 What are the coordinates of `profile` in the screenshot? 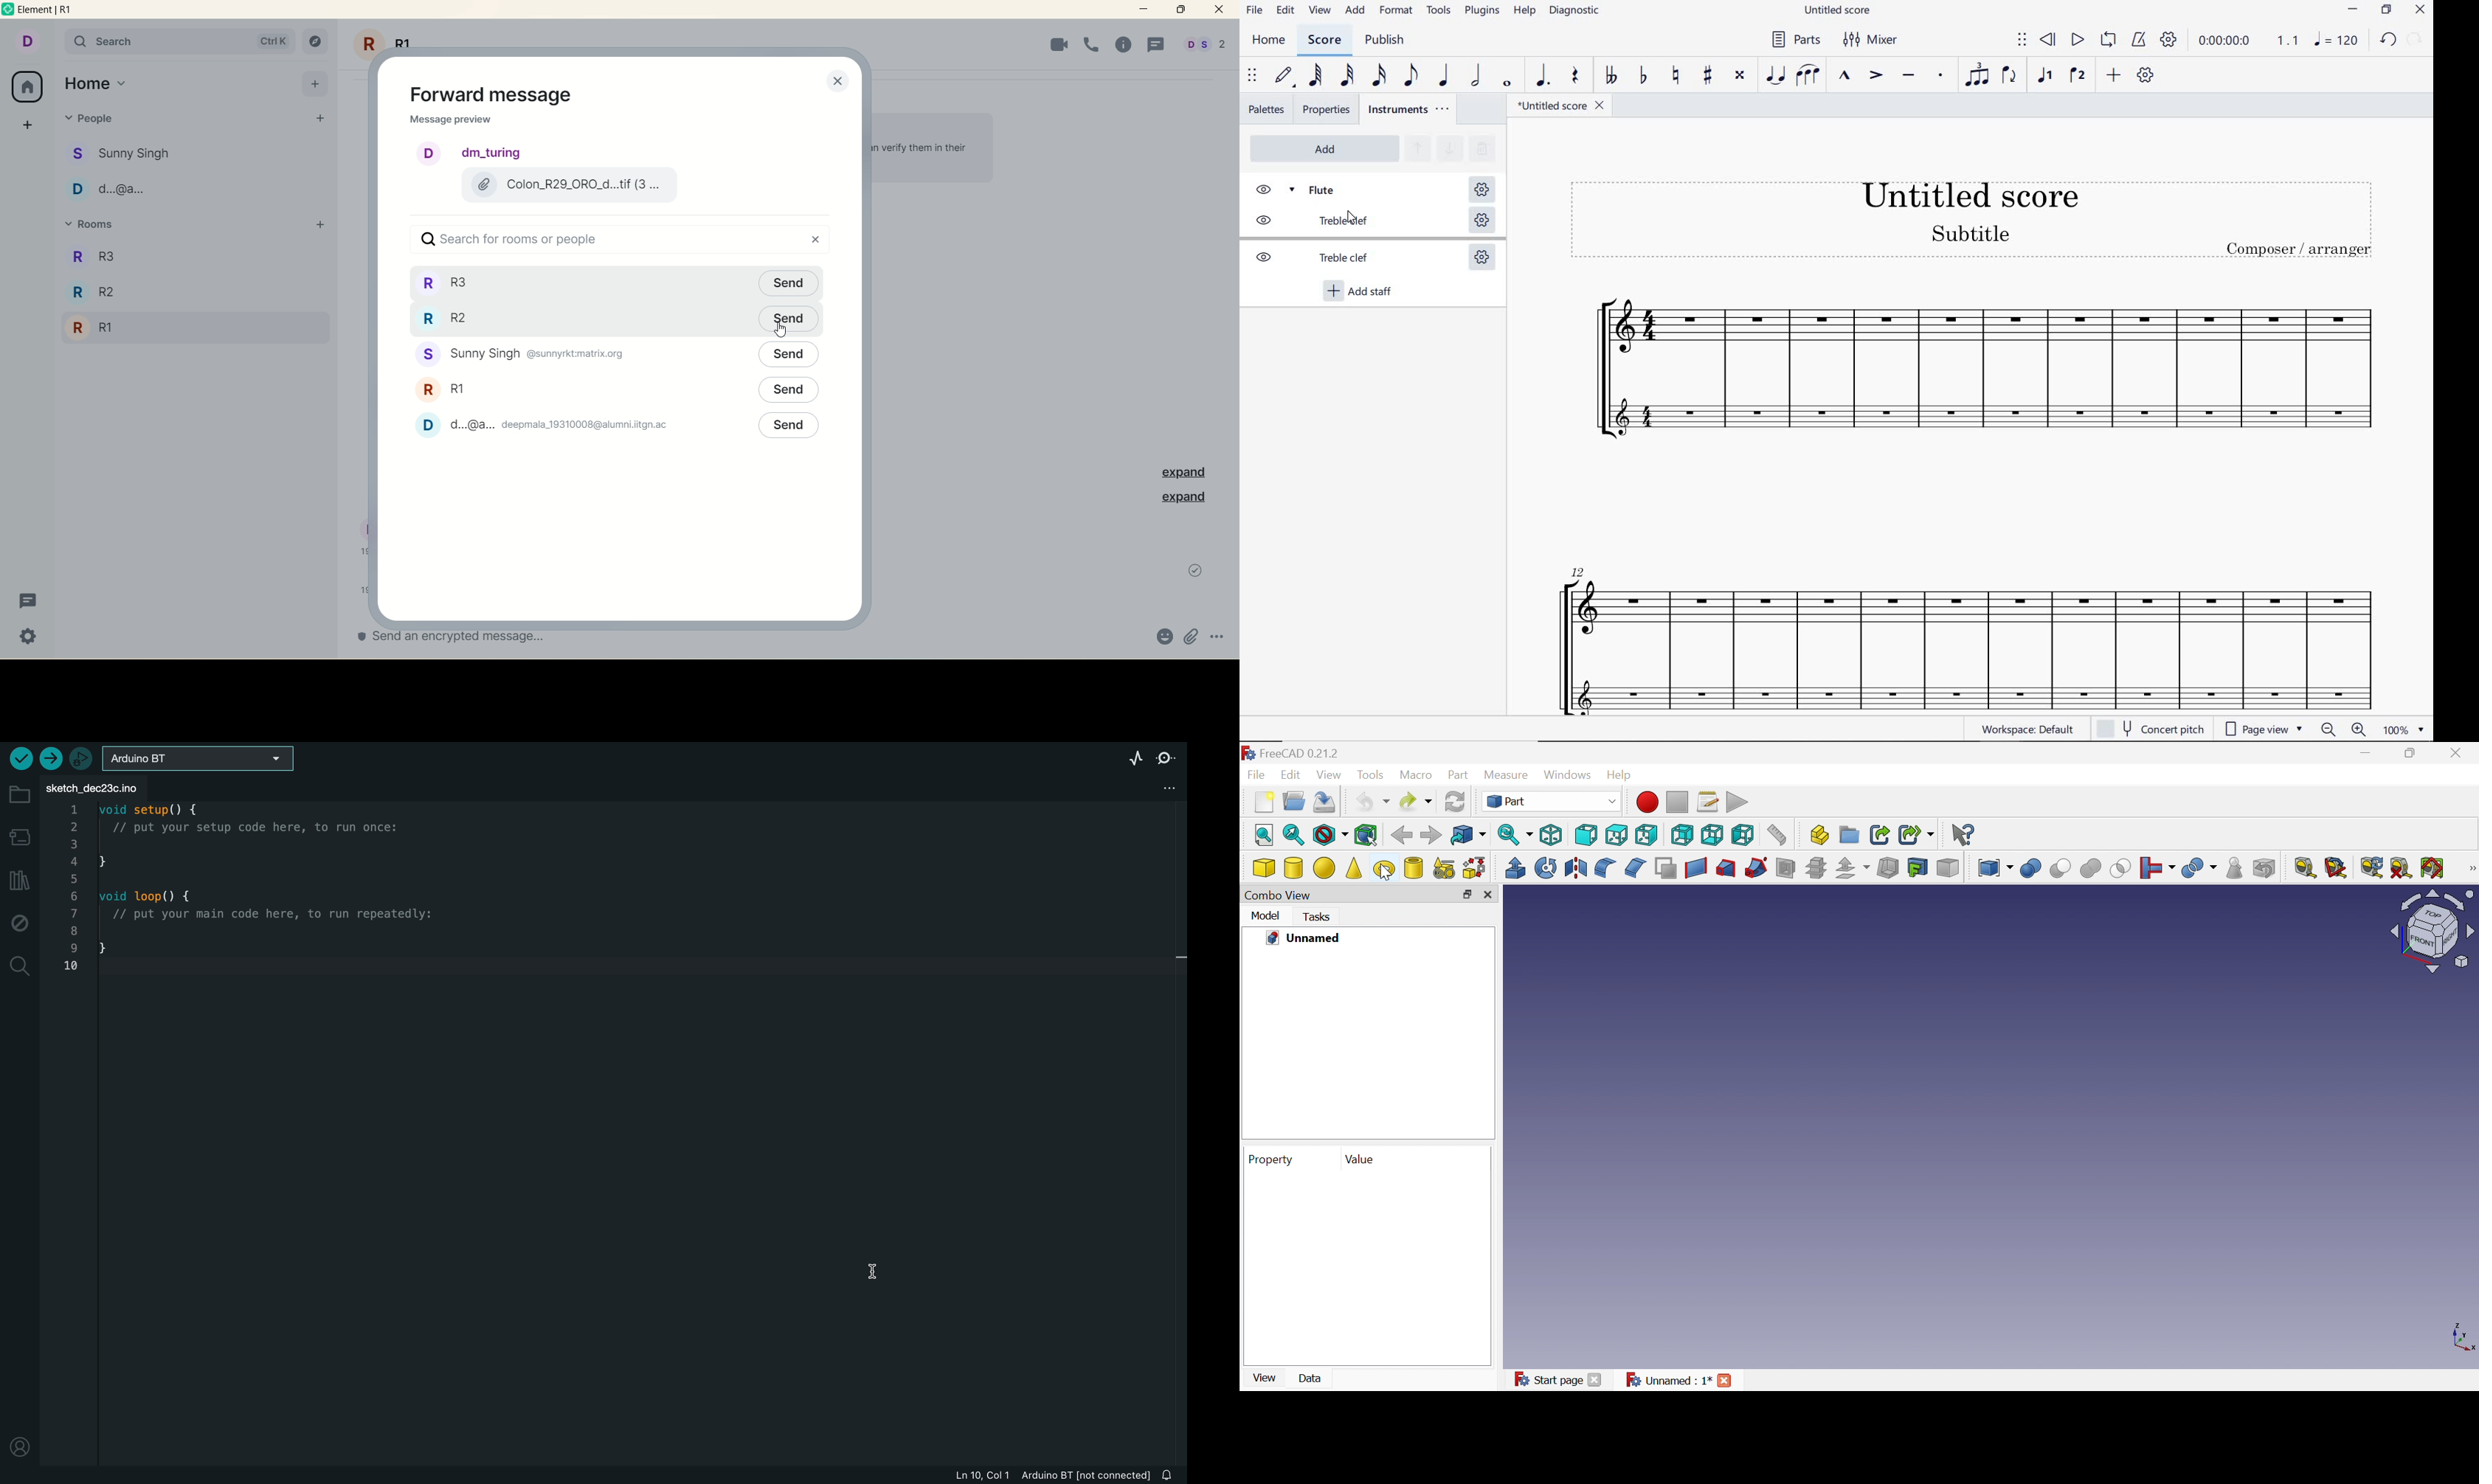 It's located at (23, 1445).